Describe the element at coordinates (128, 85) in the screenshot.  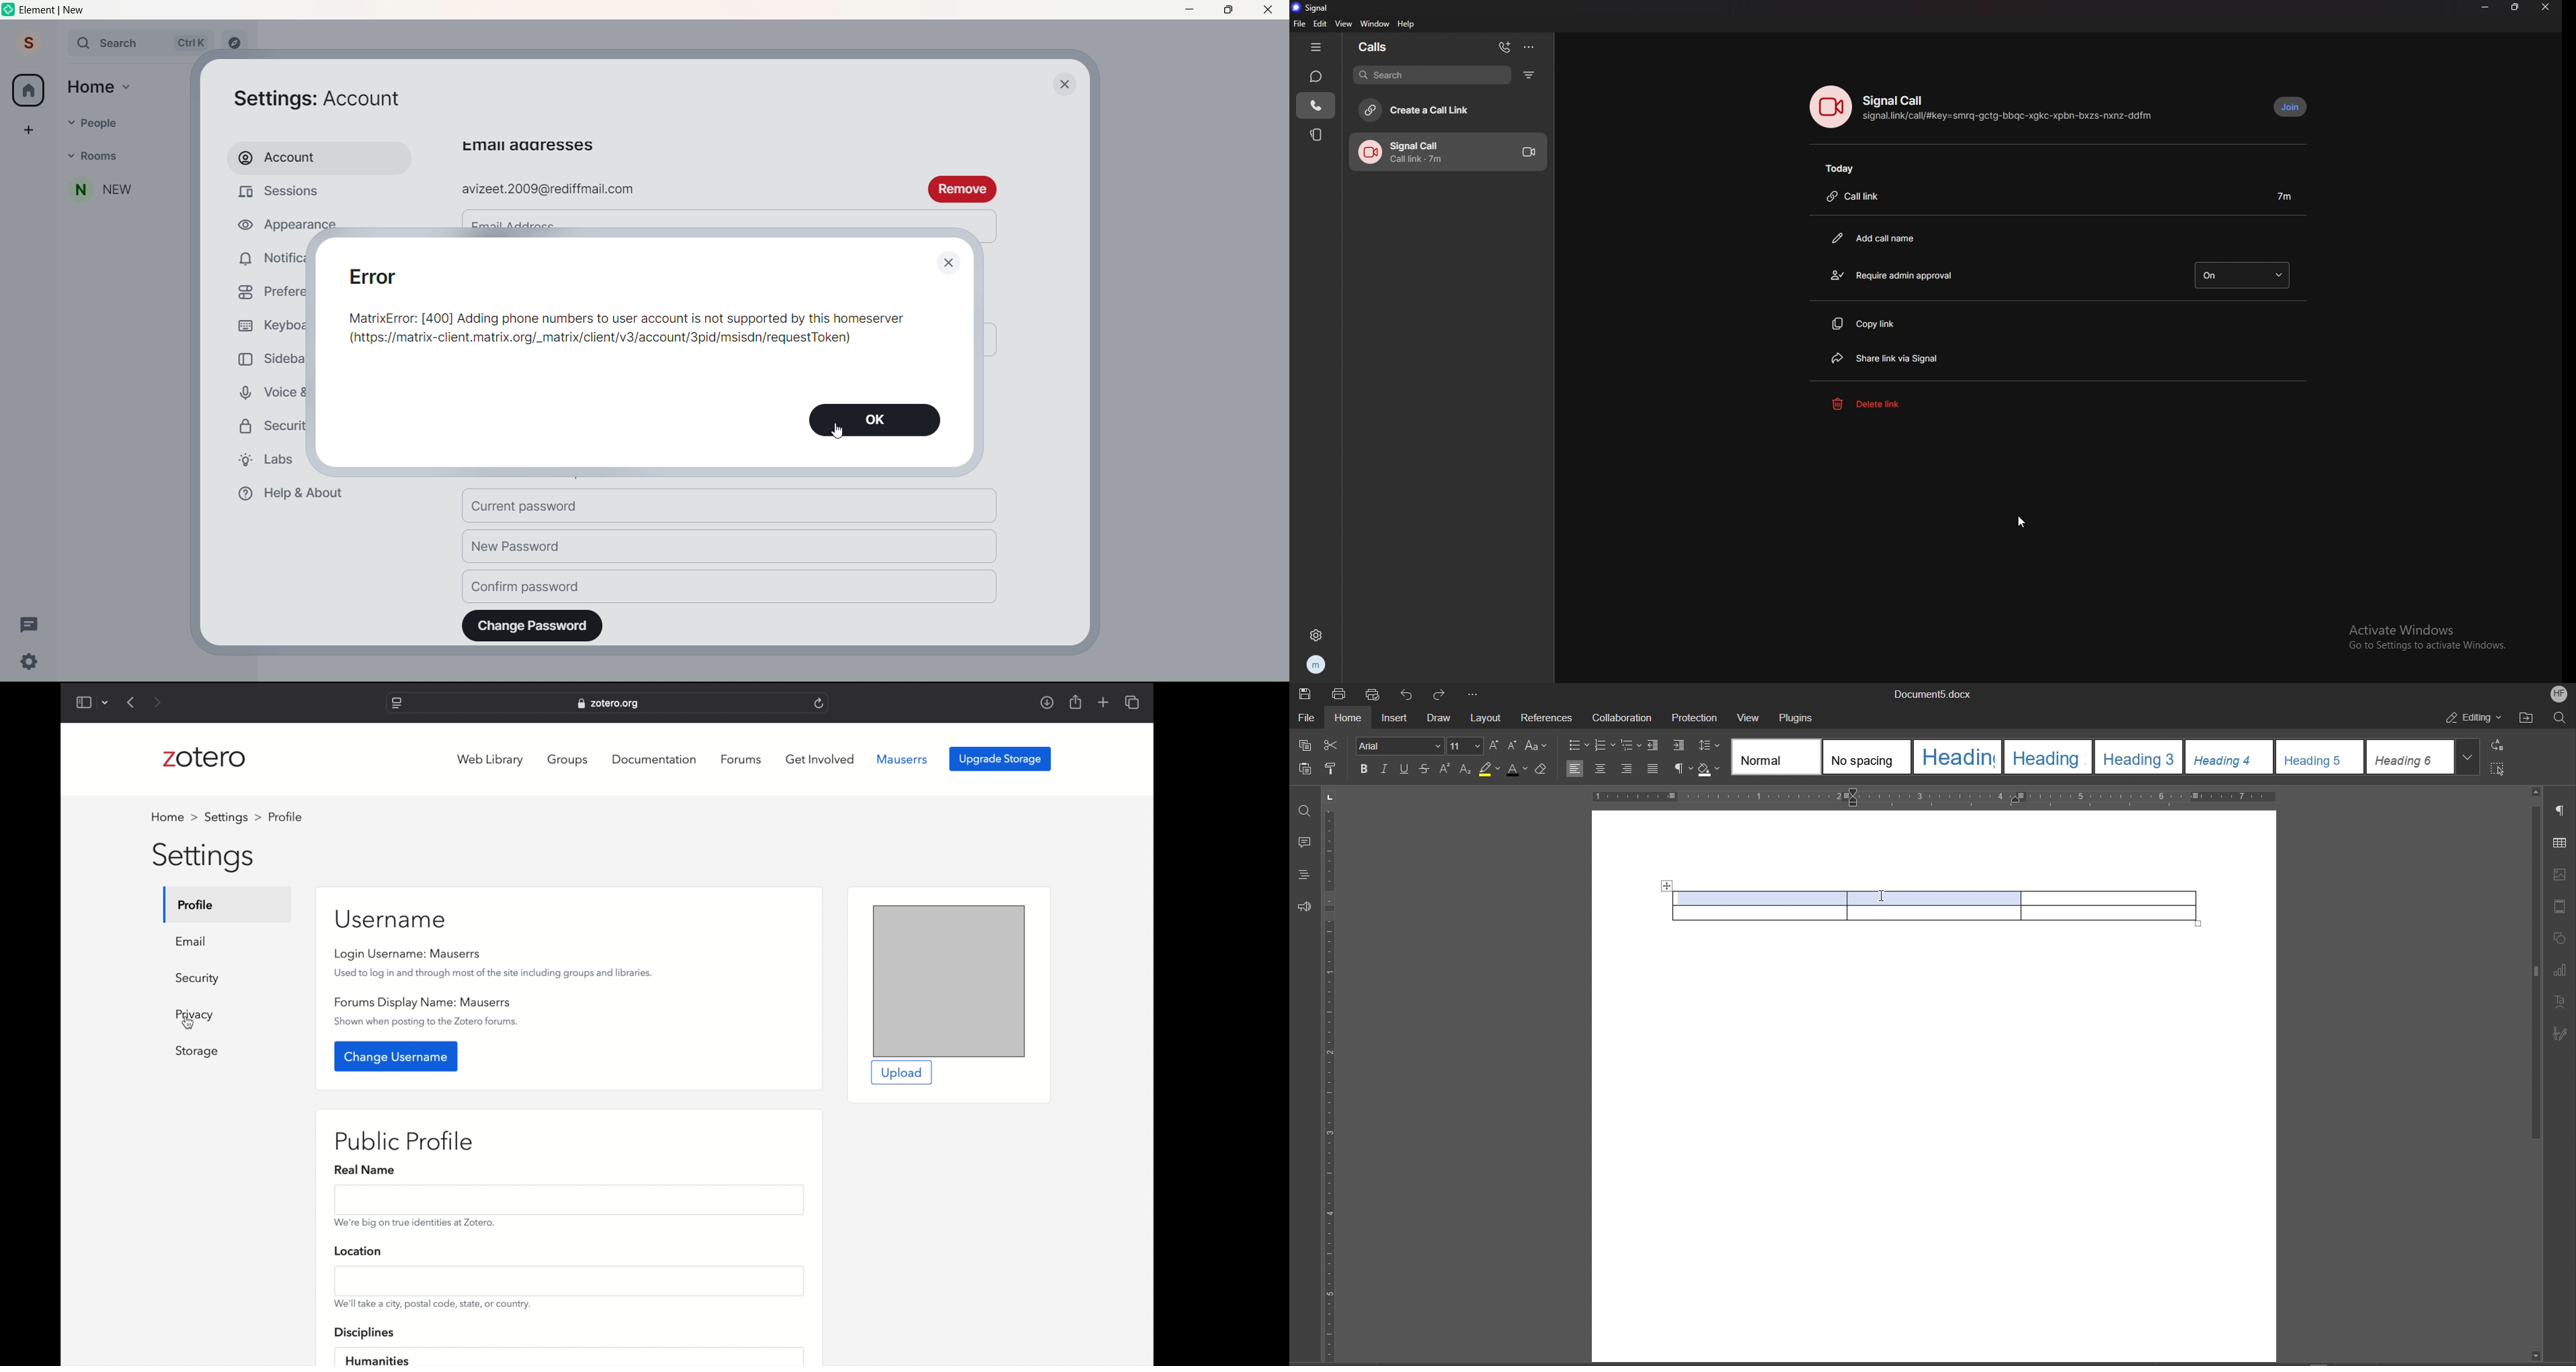
I see `Home dropdown` at that location.